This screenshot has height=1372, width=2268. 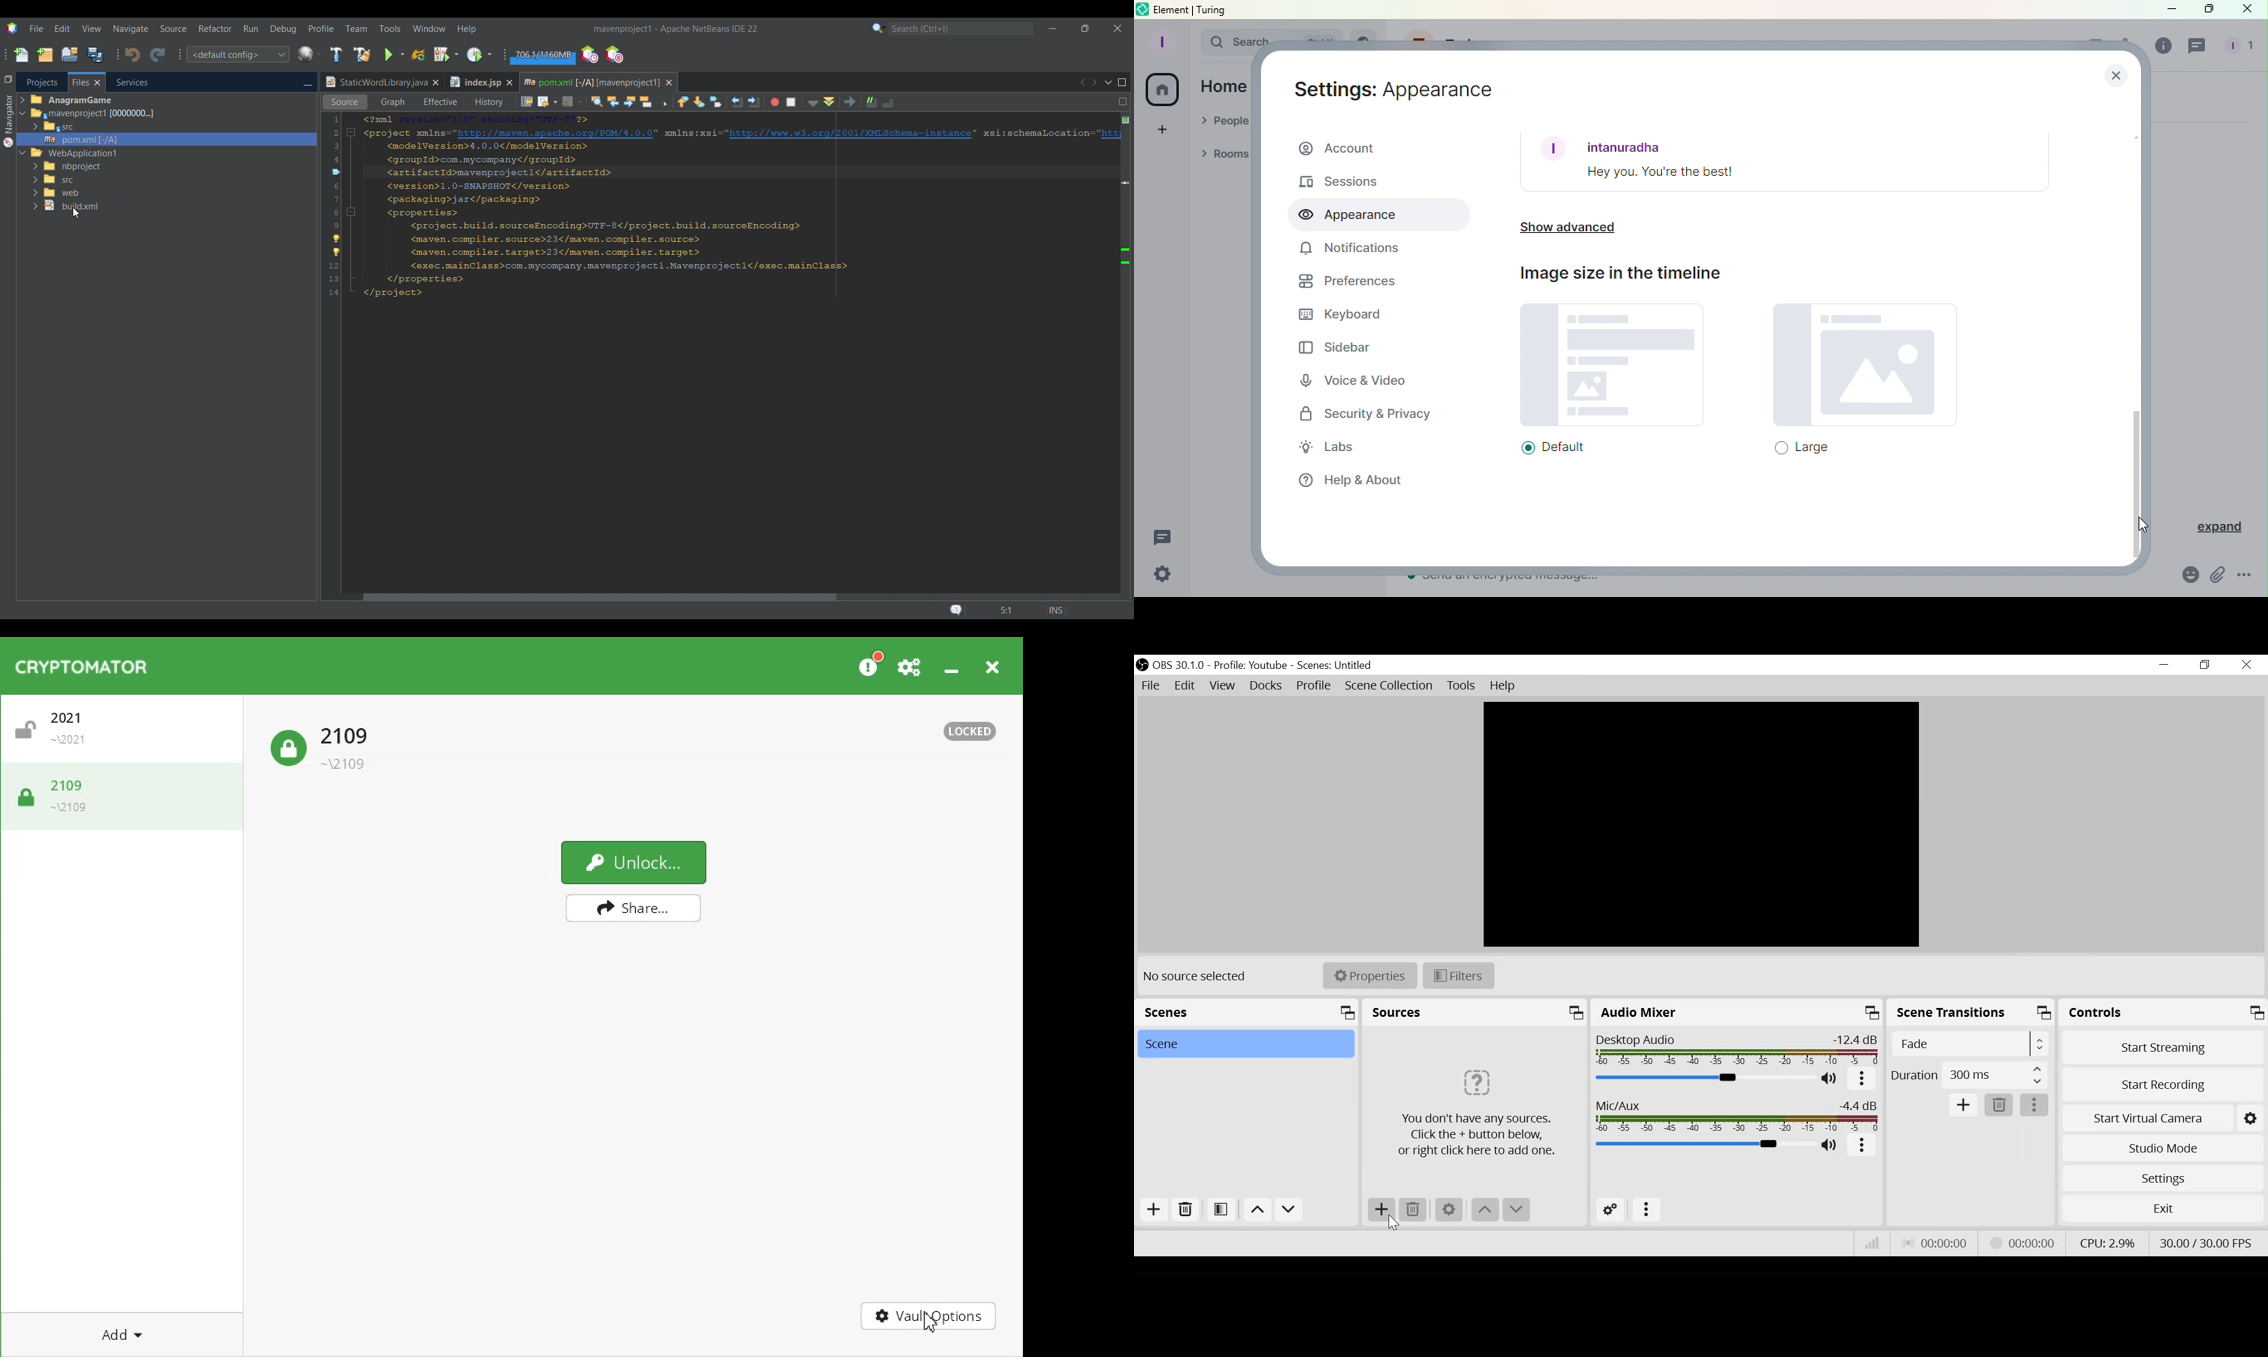 I want to click on Close, so click(x=2114, y=74).